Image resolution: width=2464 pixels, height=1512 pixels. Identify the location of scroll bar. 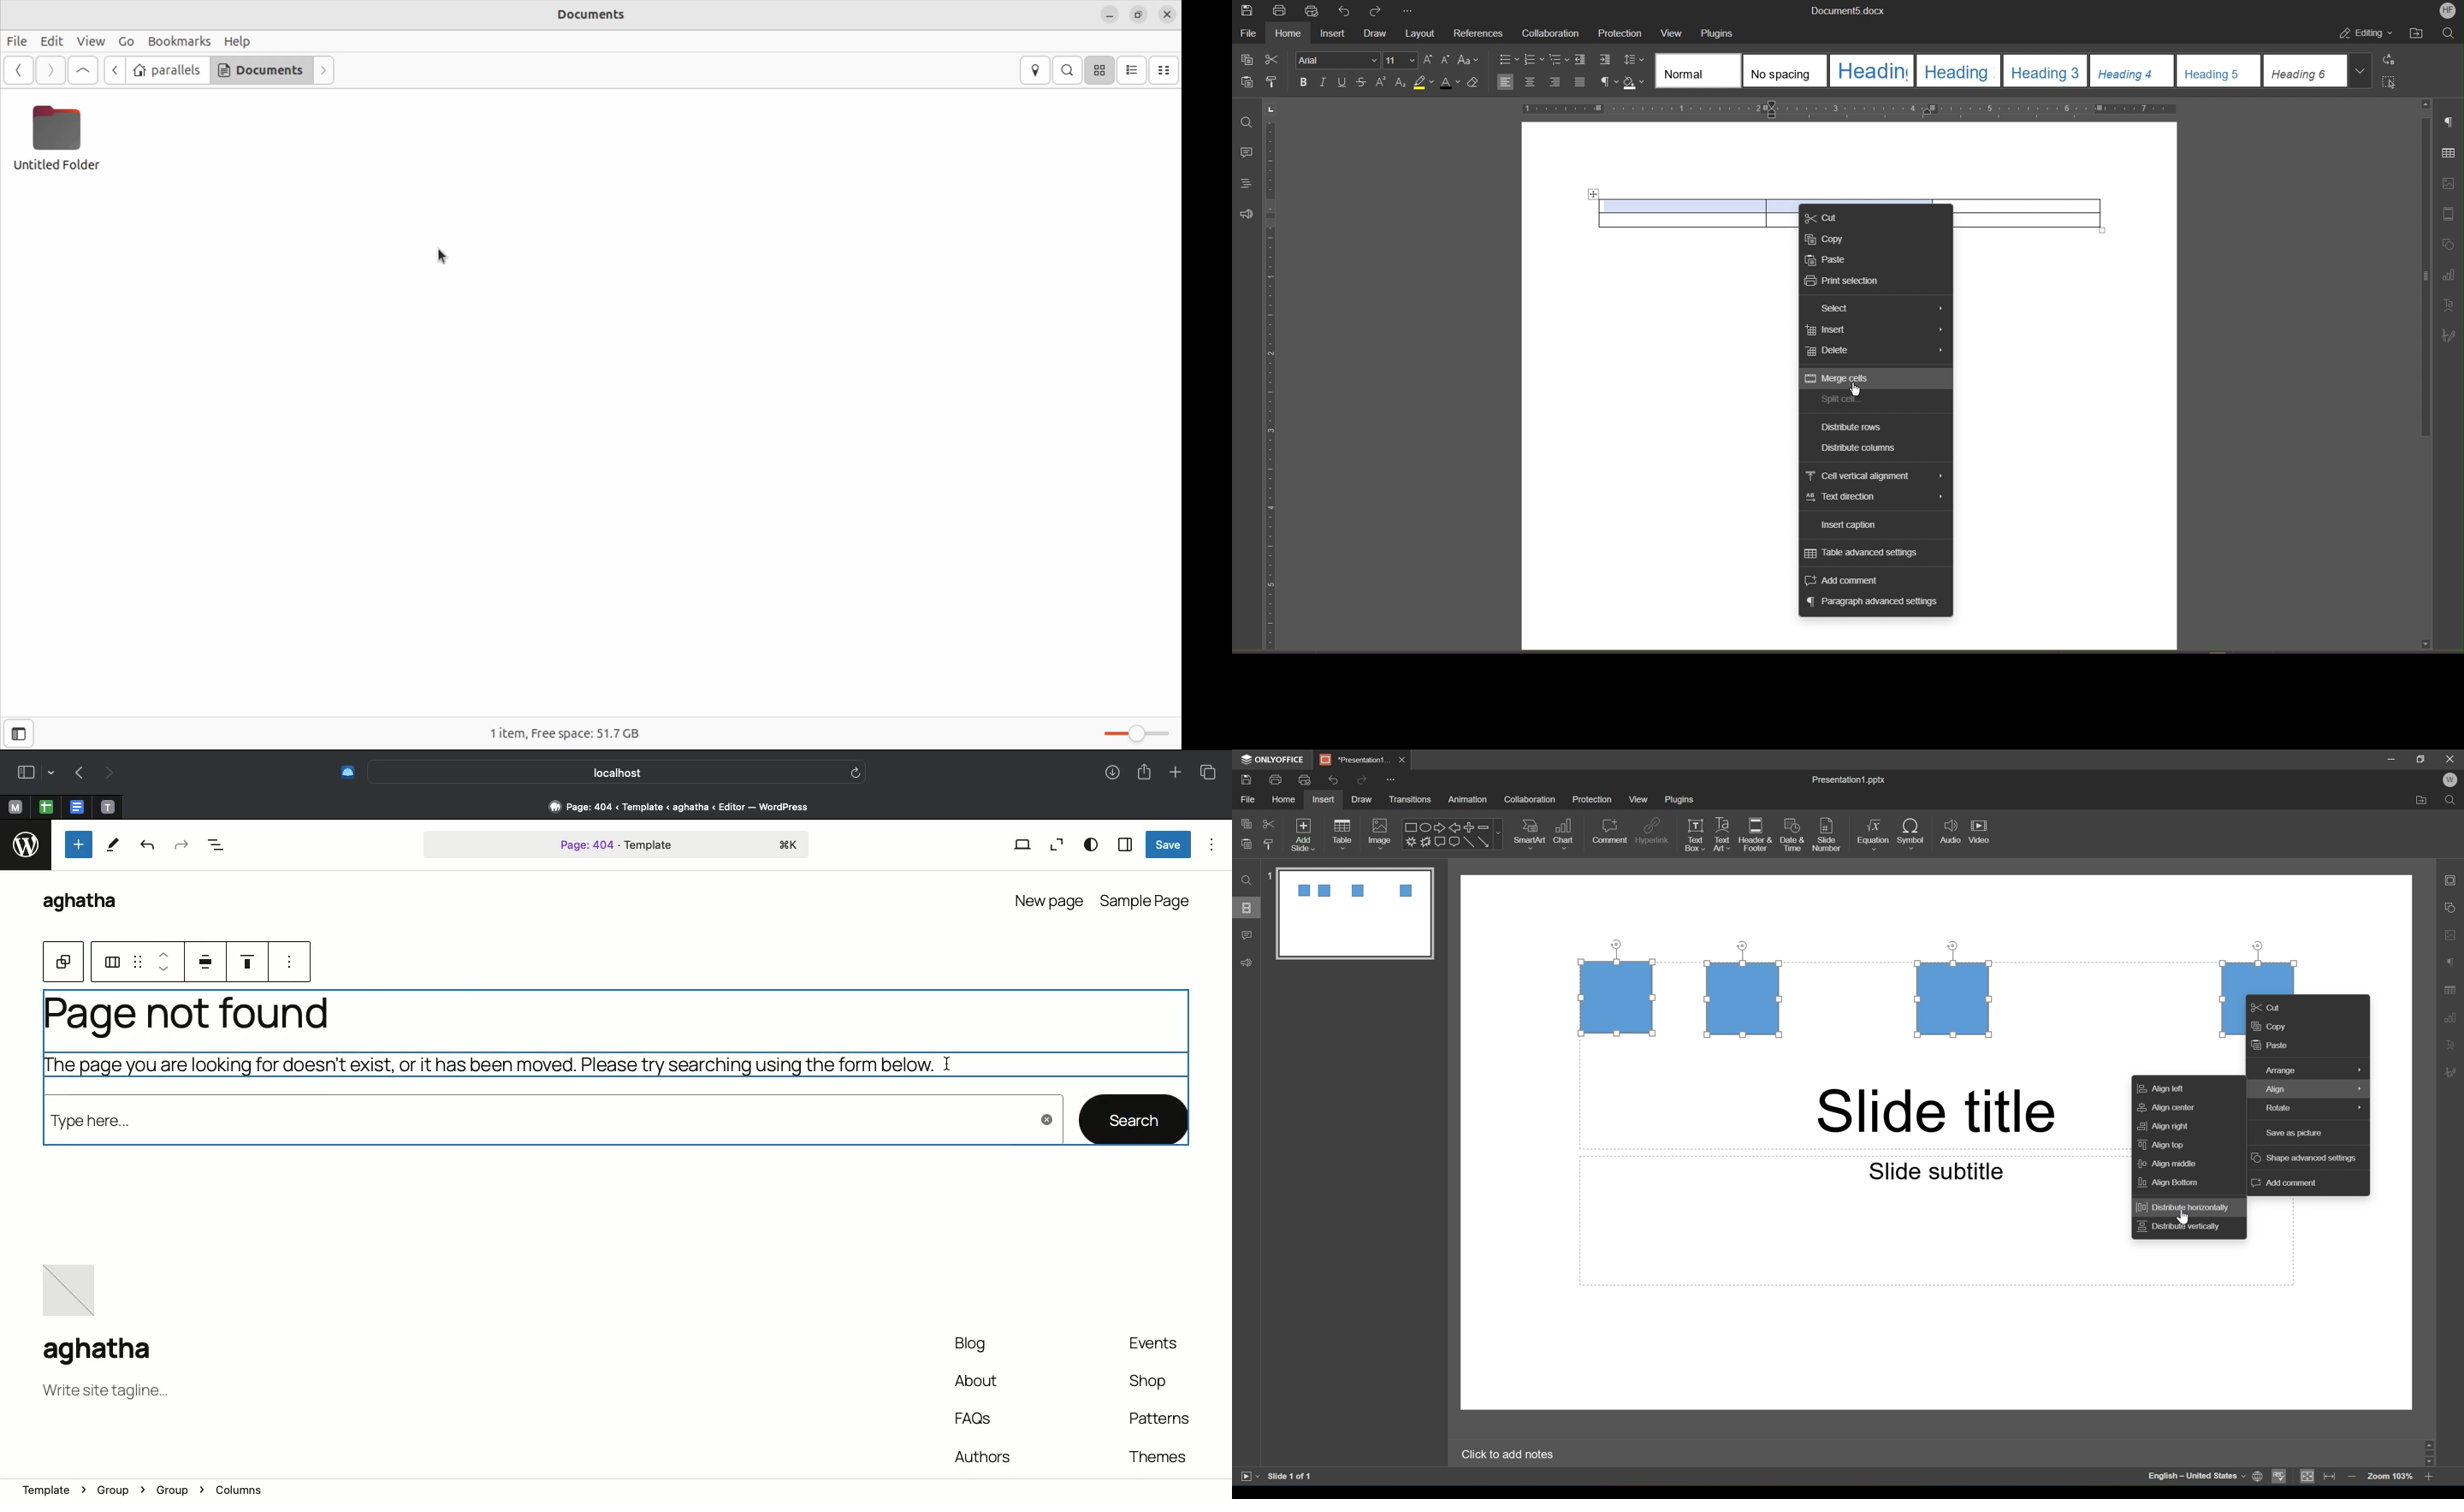
(2423, 278).